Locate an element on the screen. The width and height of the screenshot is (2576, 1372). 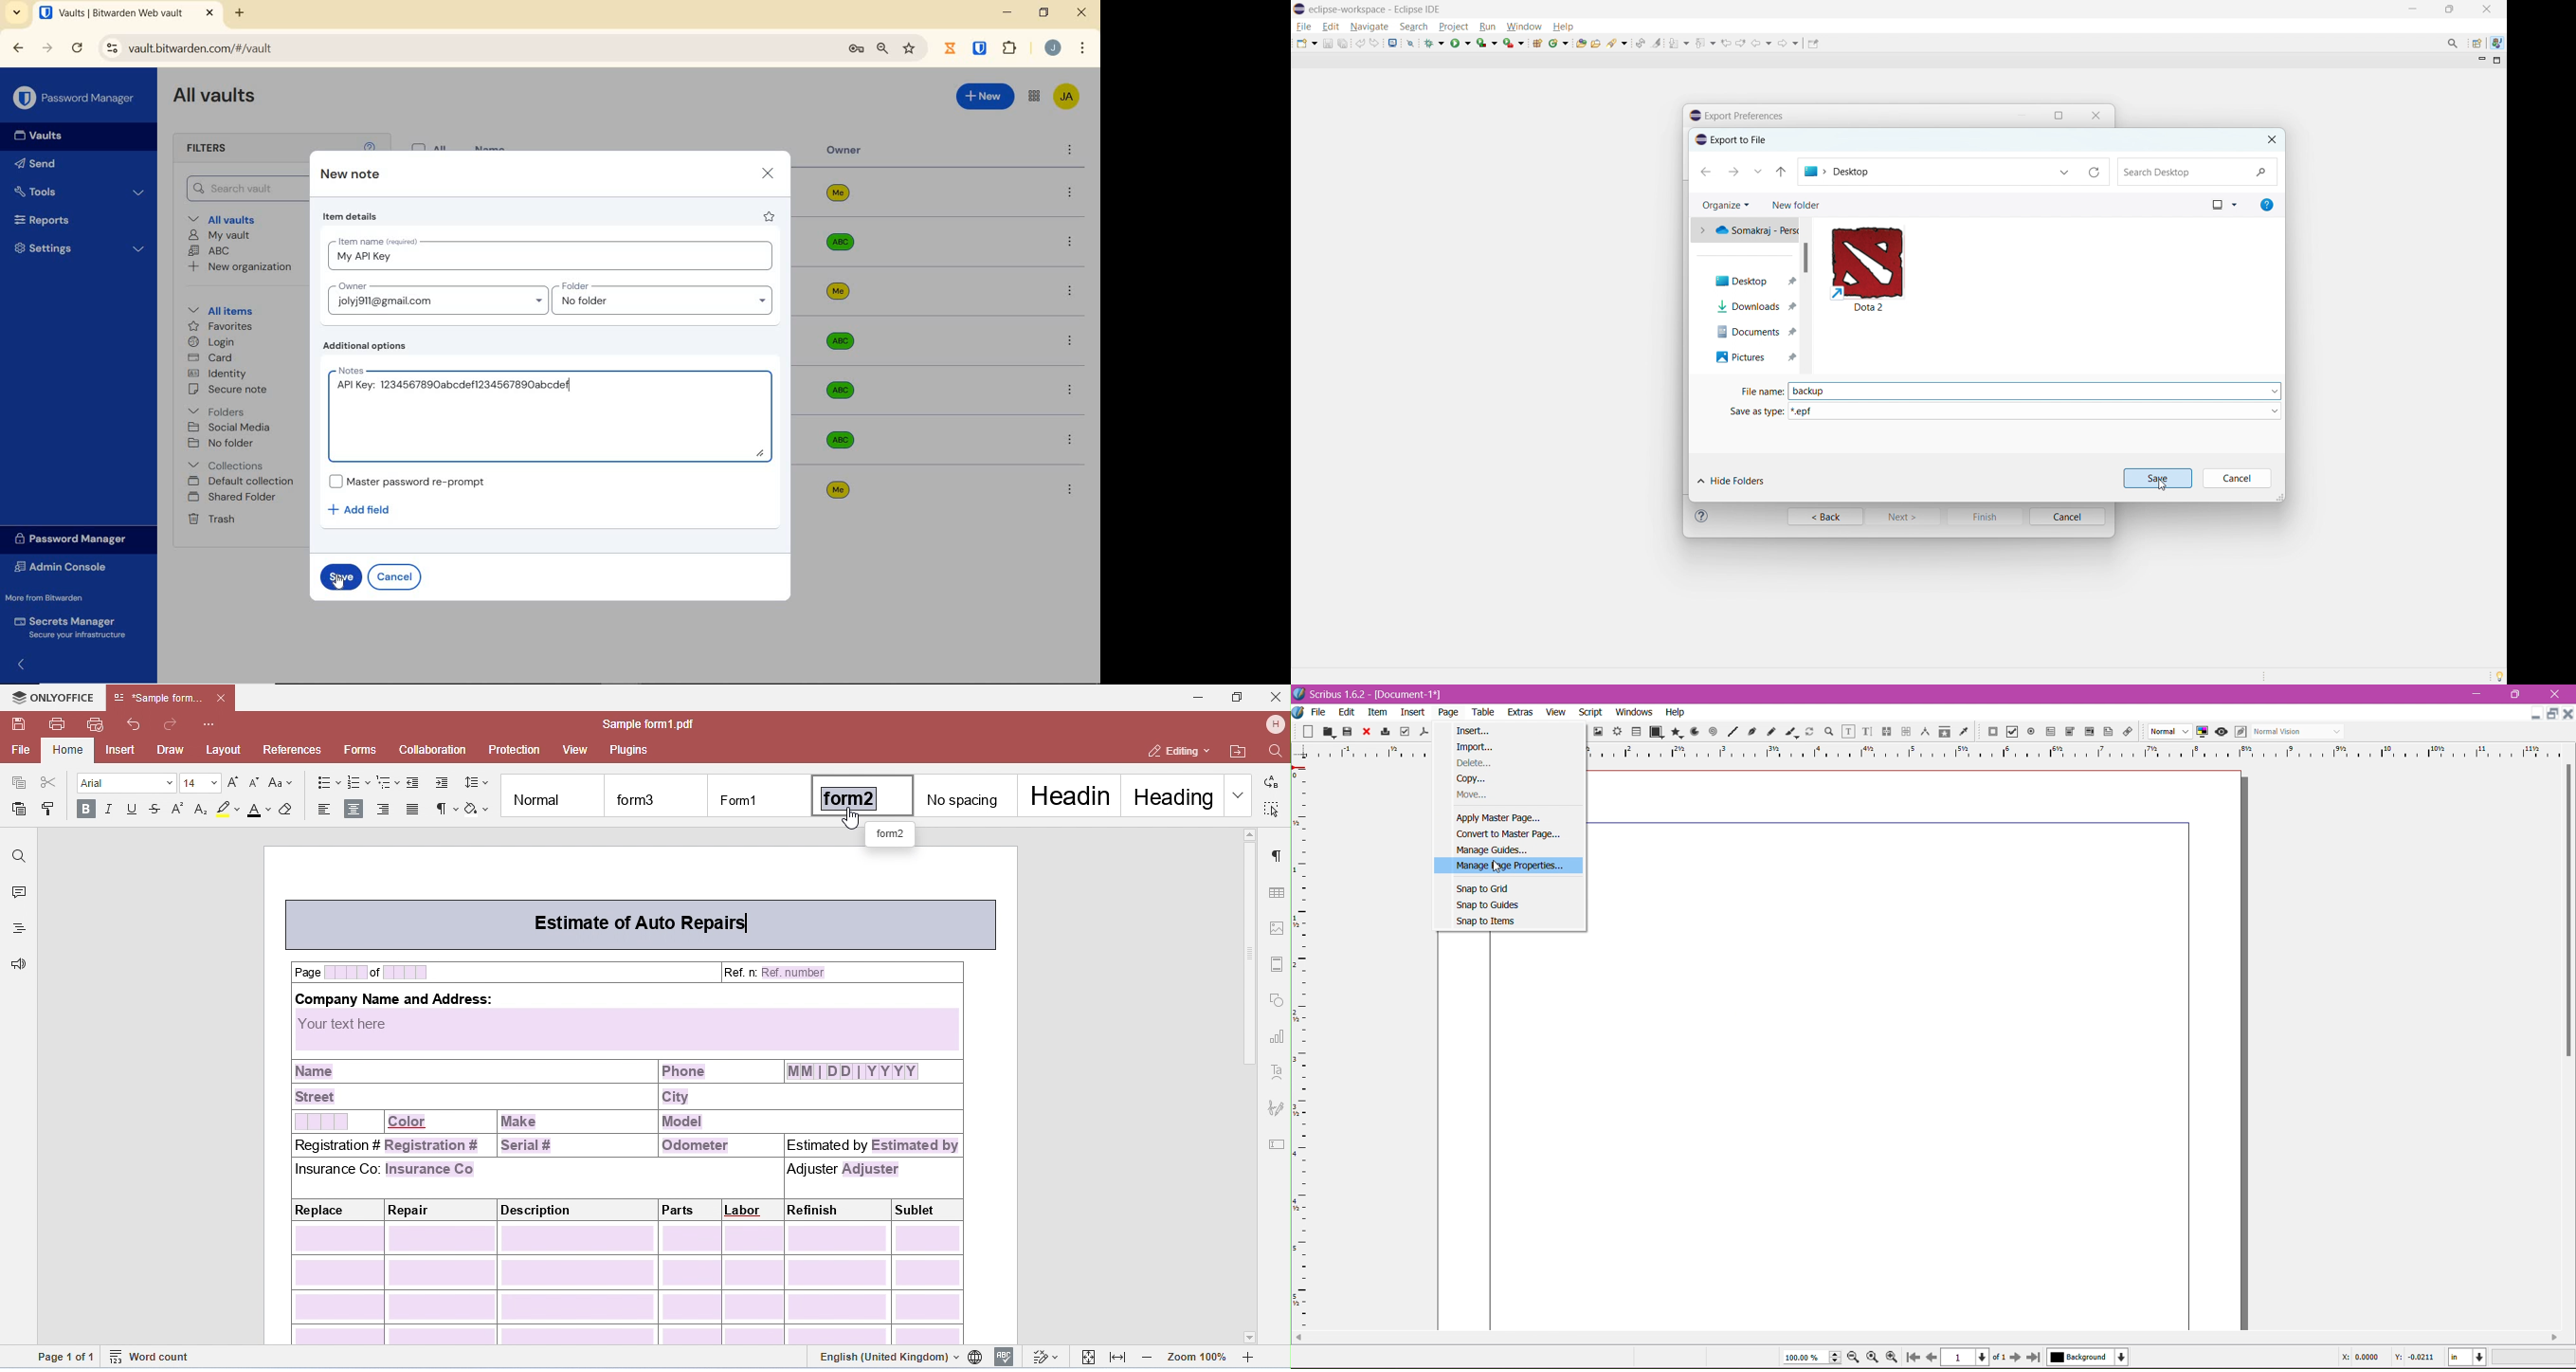
skip all breakpoints is located at coordinates (1411, 42).